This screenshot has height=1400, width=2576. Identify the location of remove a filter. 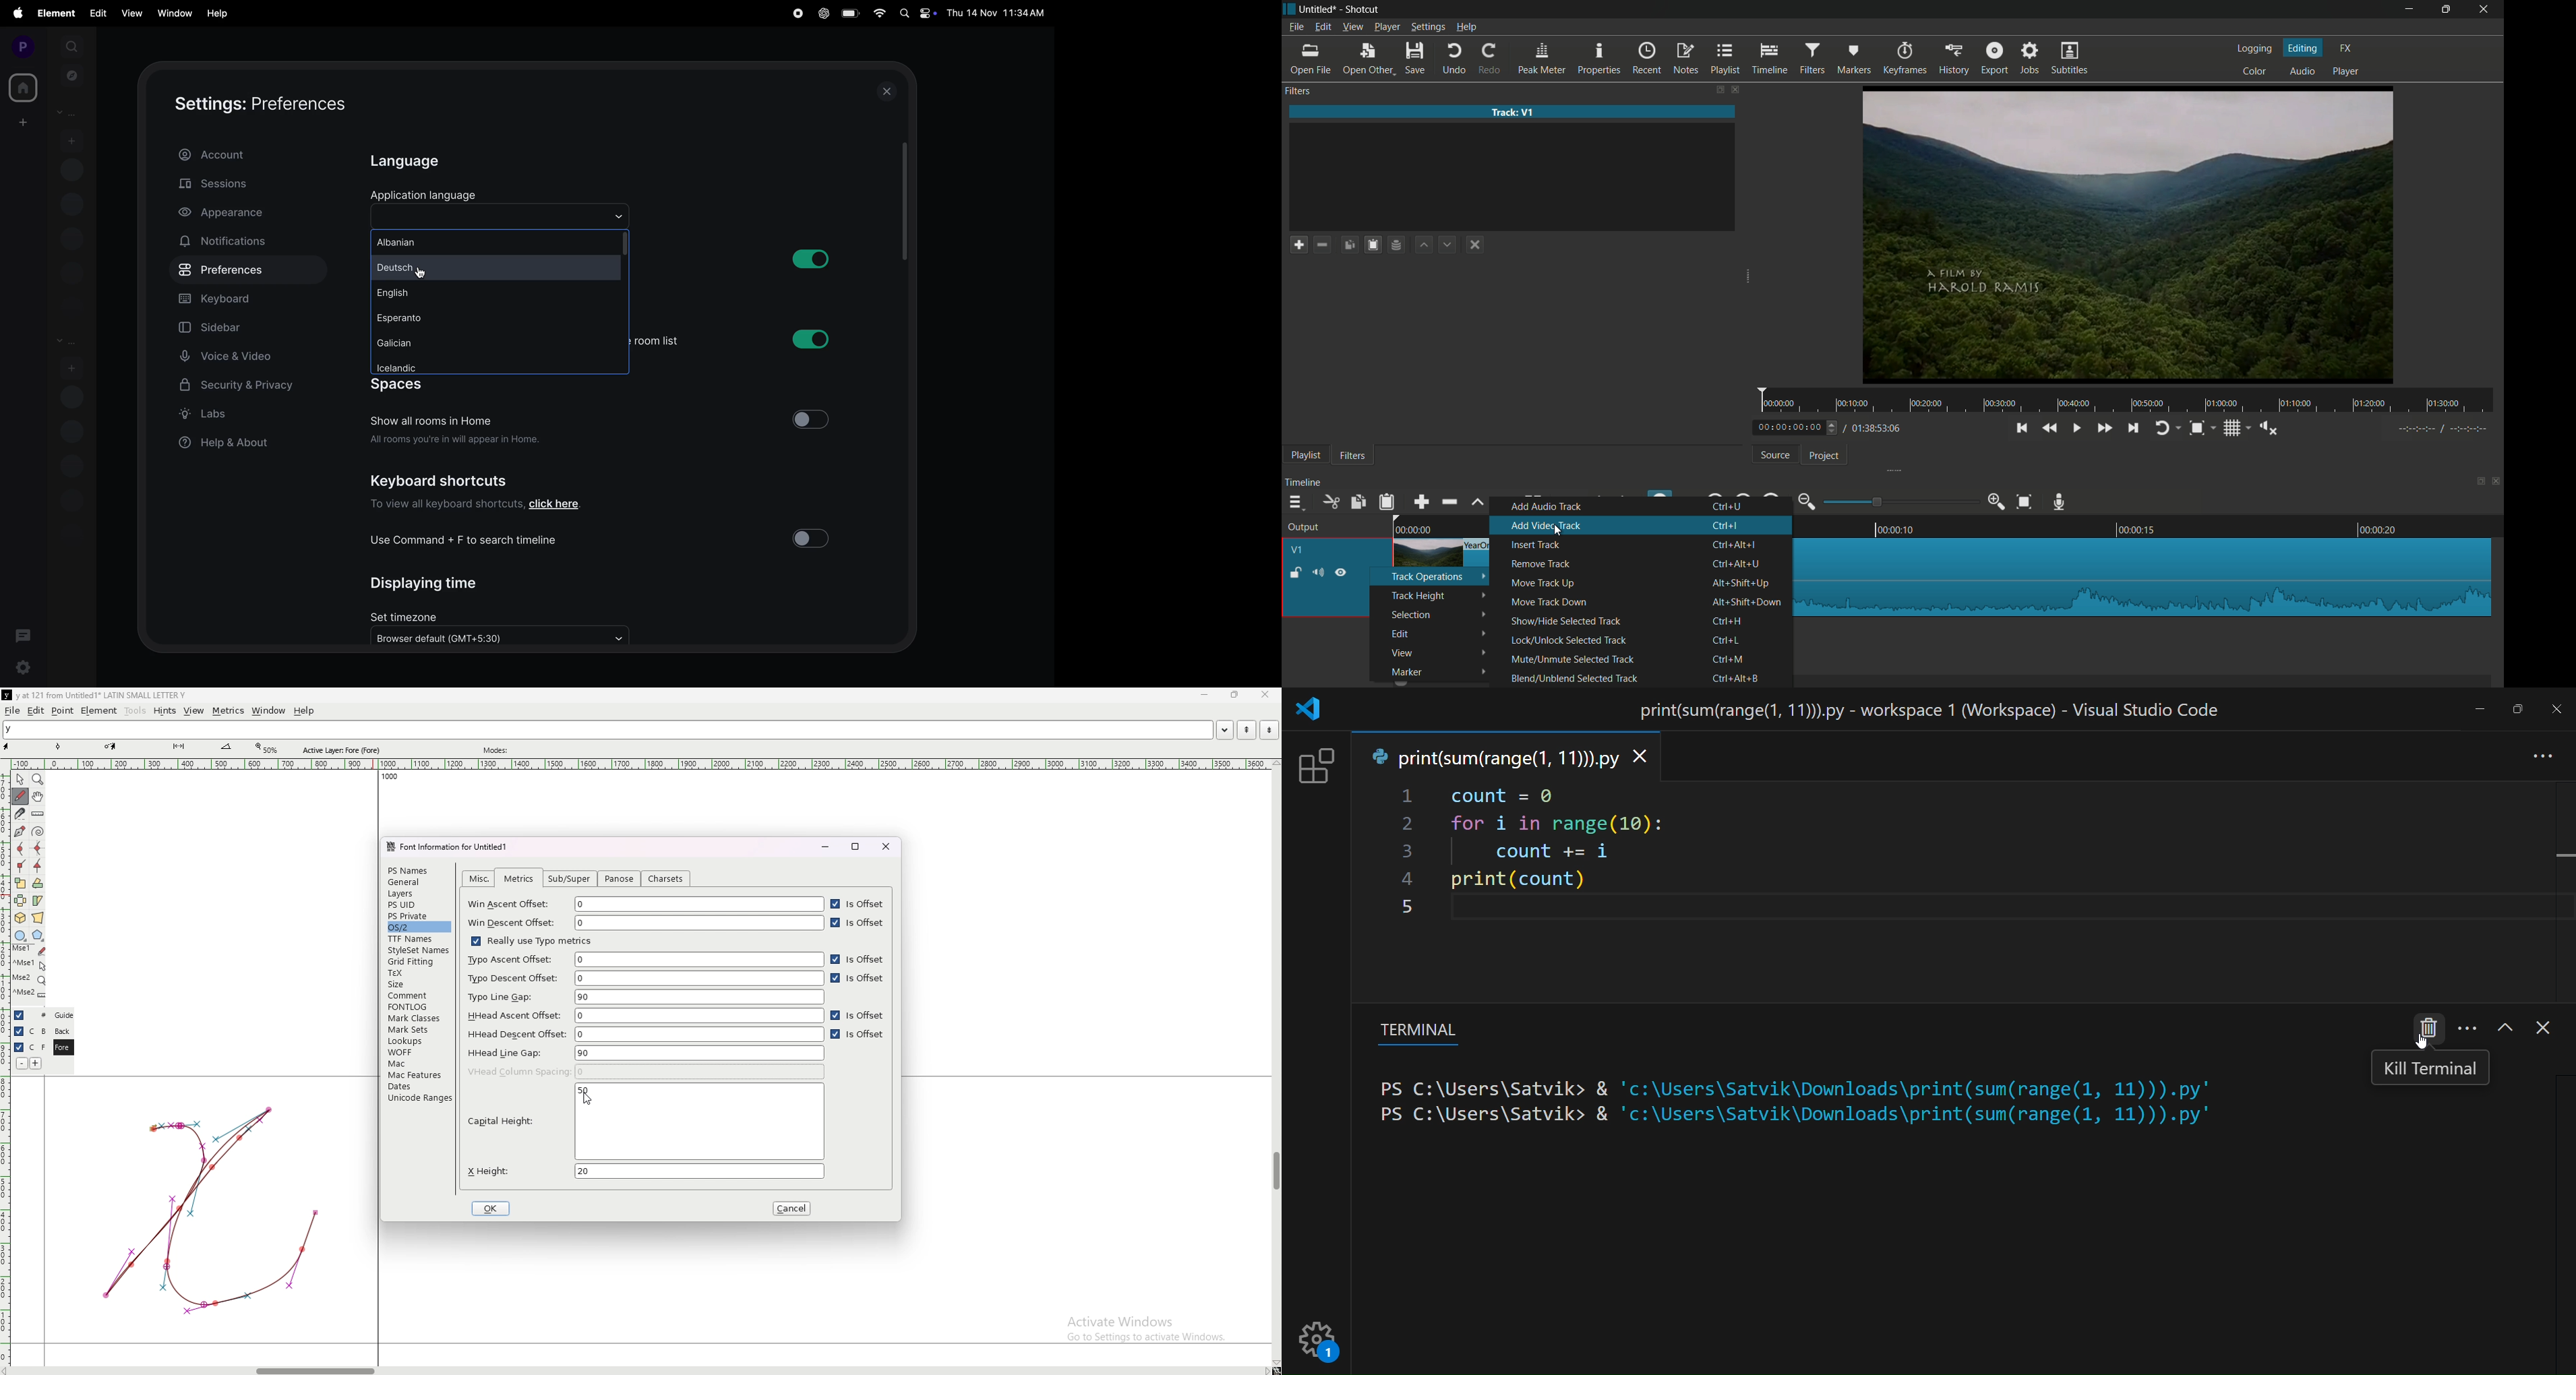
(1322, 244).